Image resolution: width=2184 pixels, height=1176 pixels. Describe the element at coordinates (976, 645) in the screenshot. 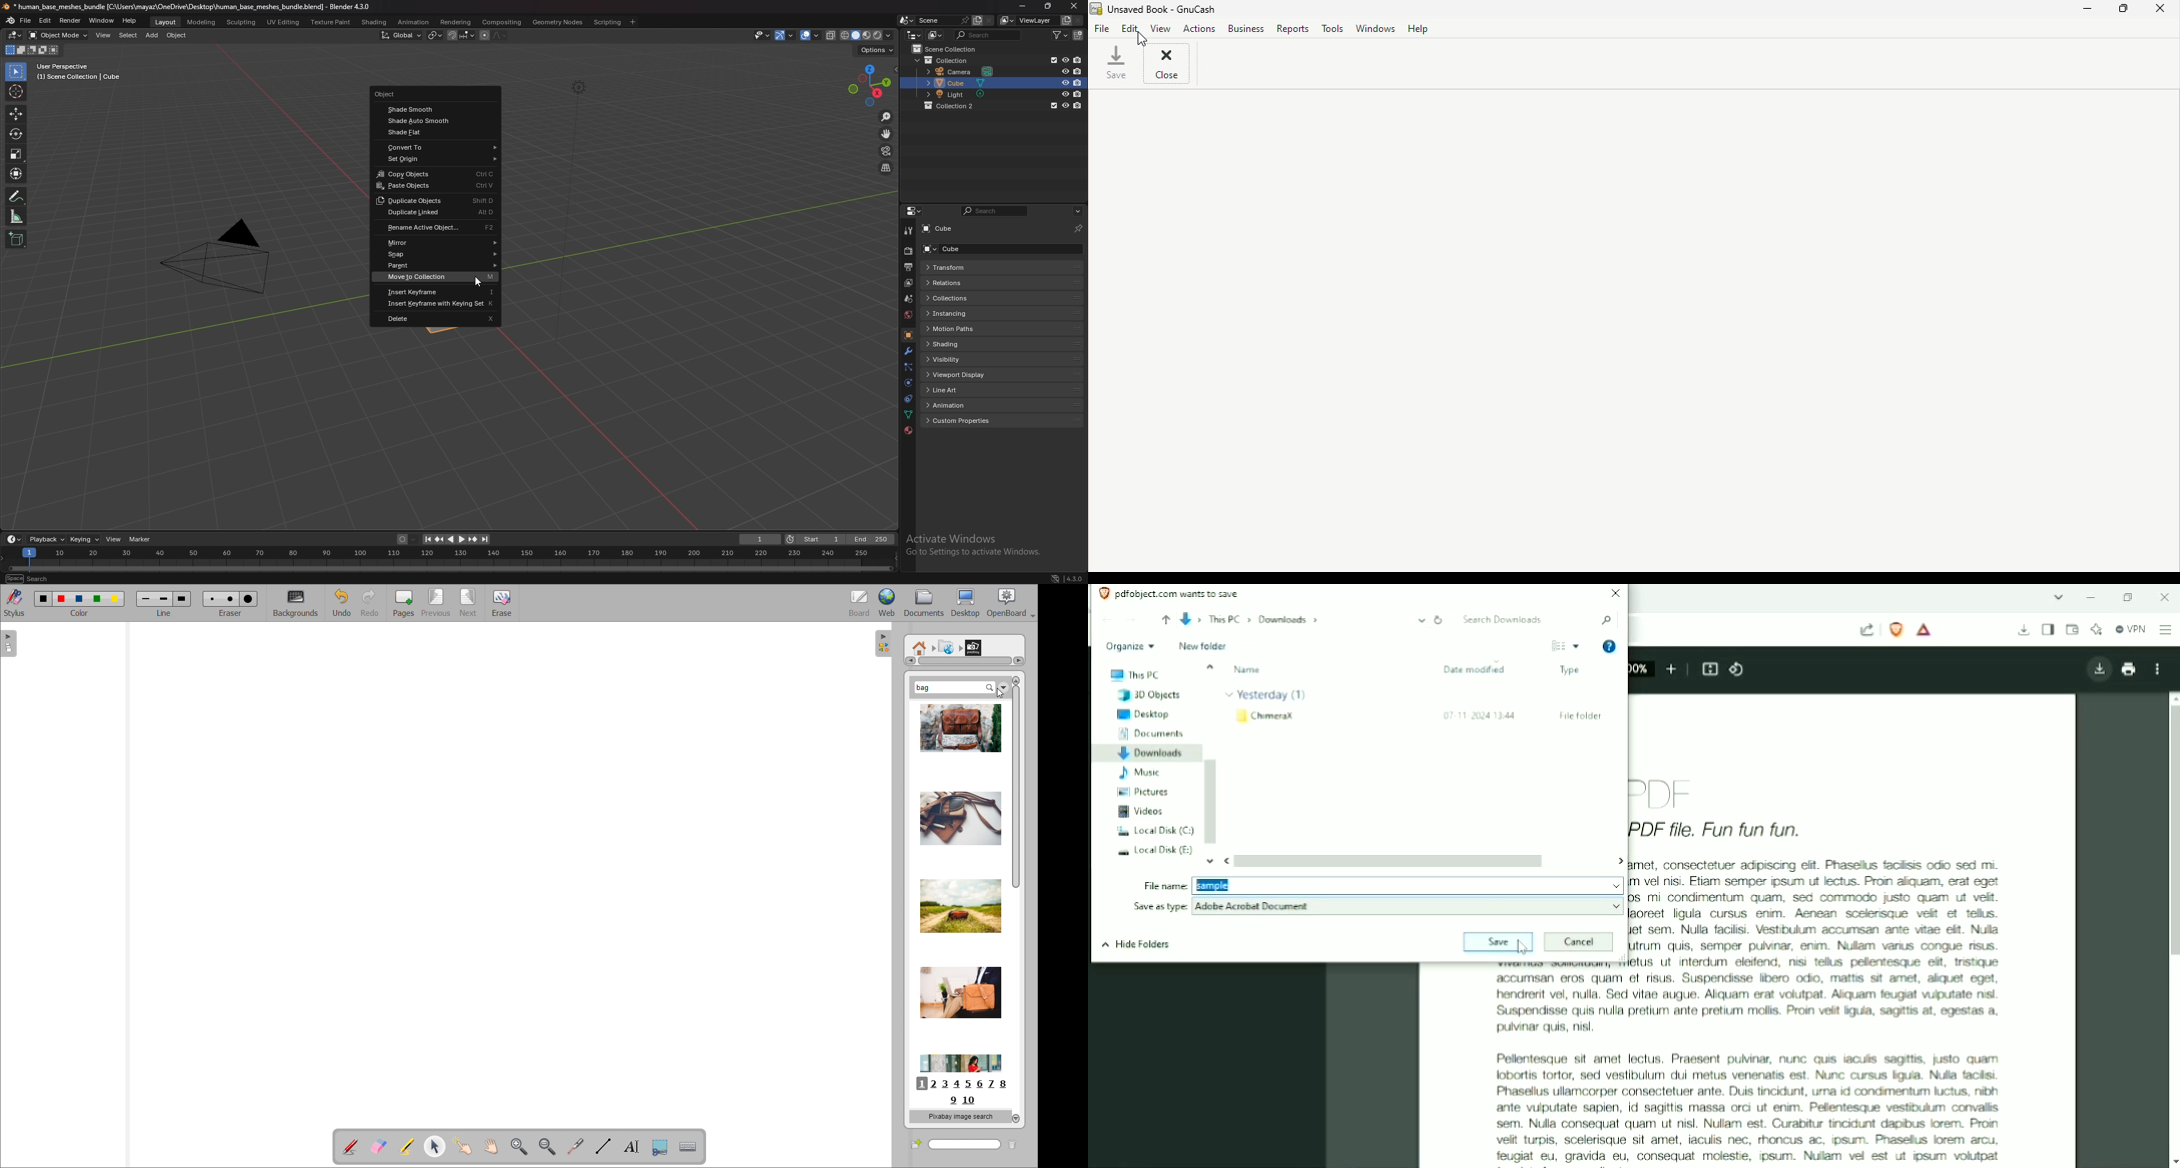

I see `Pixabay` at that location.